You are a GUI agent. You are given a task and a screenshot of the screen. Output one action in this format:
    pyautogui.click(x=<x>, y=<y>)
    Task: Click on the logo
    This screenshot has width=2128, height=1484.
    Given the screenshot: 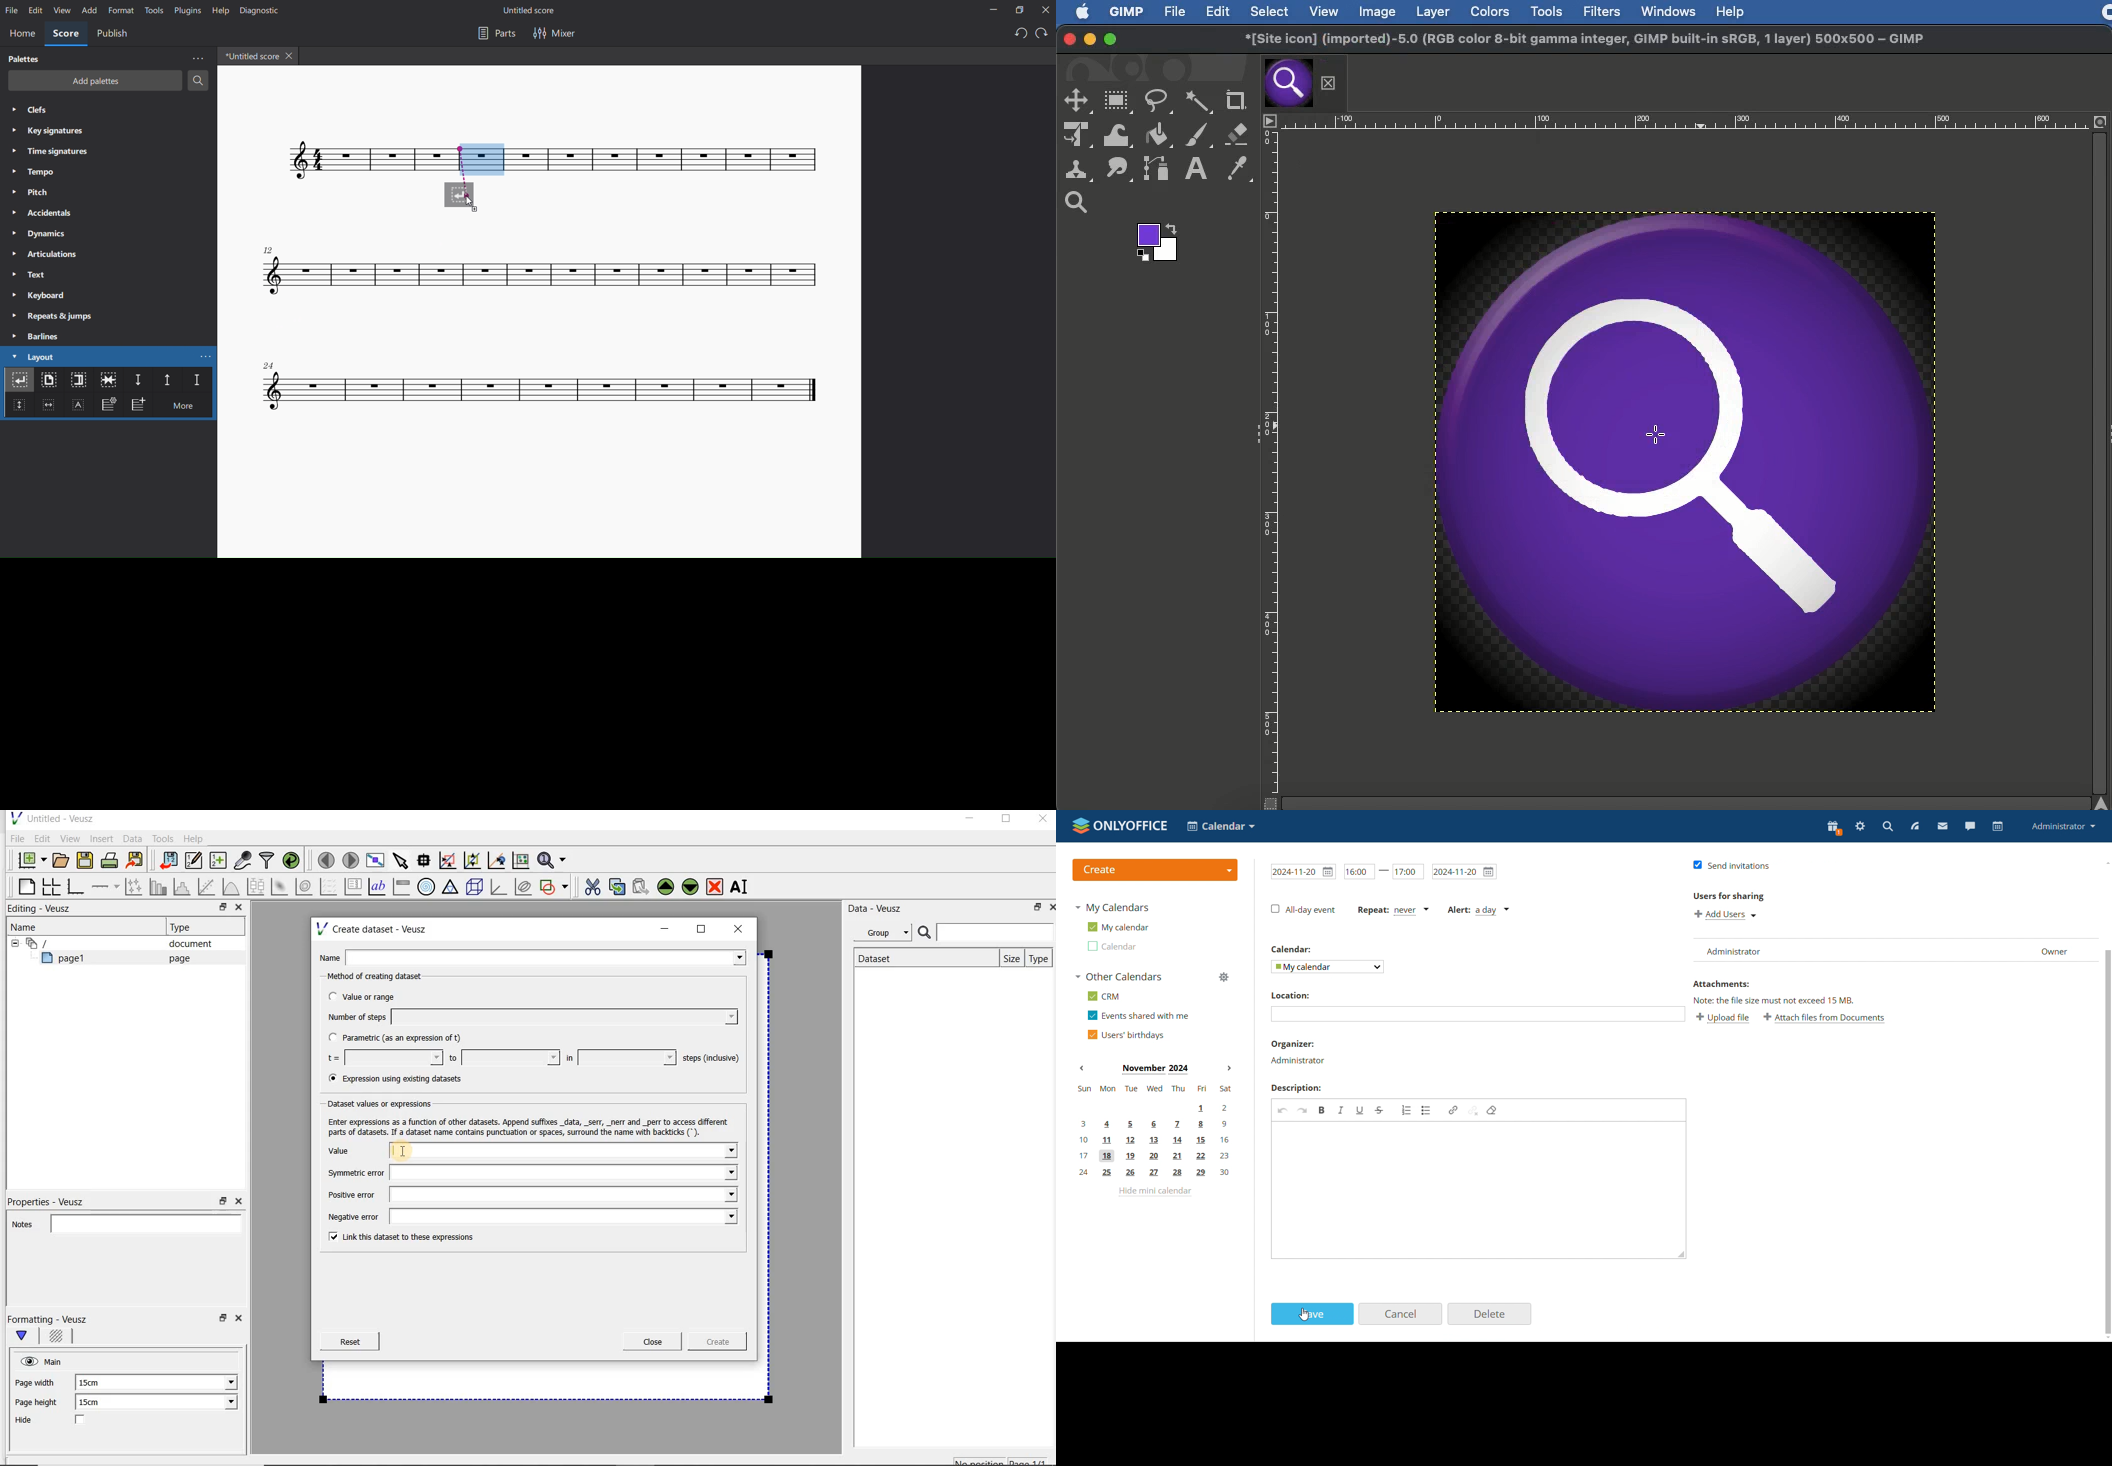 What is the action you would take?
    pyautogui.click(x=1118, y=825)
    